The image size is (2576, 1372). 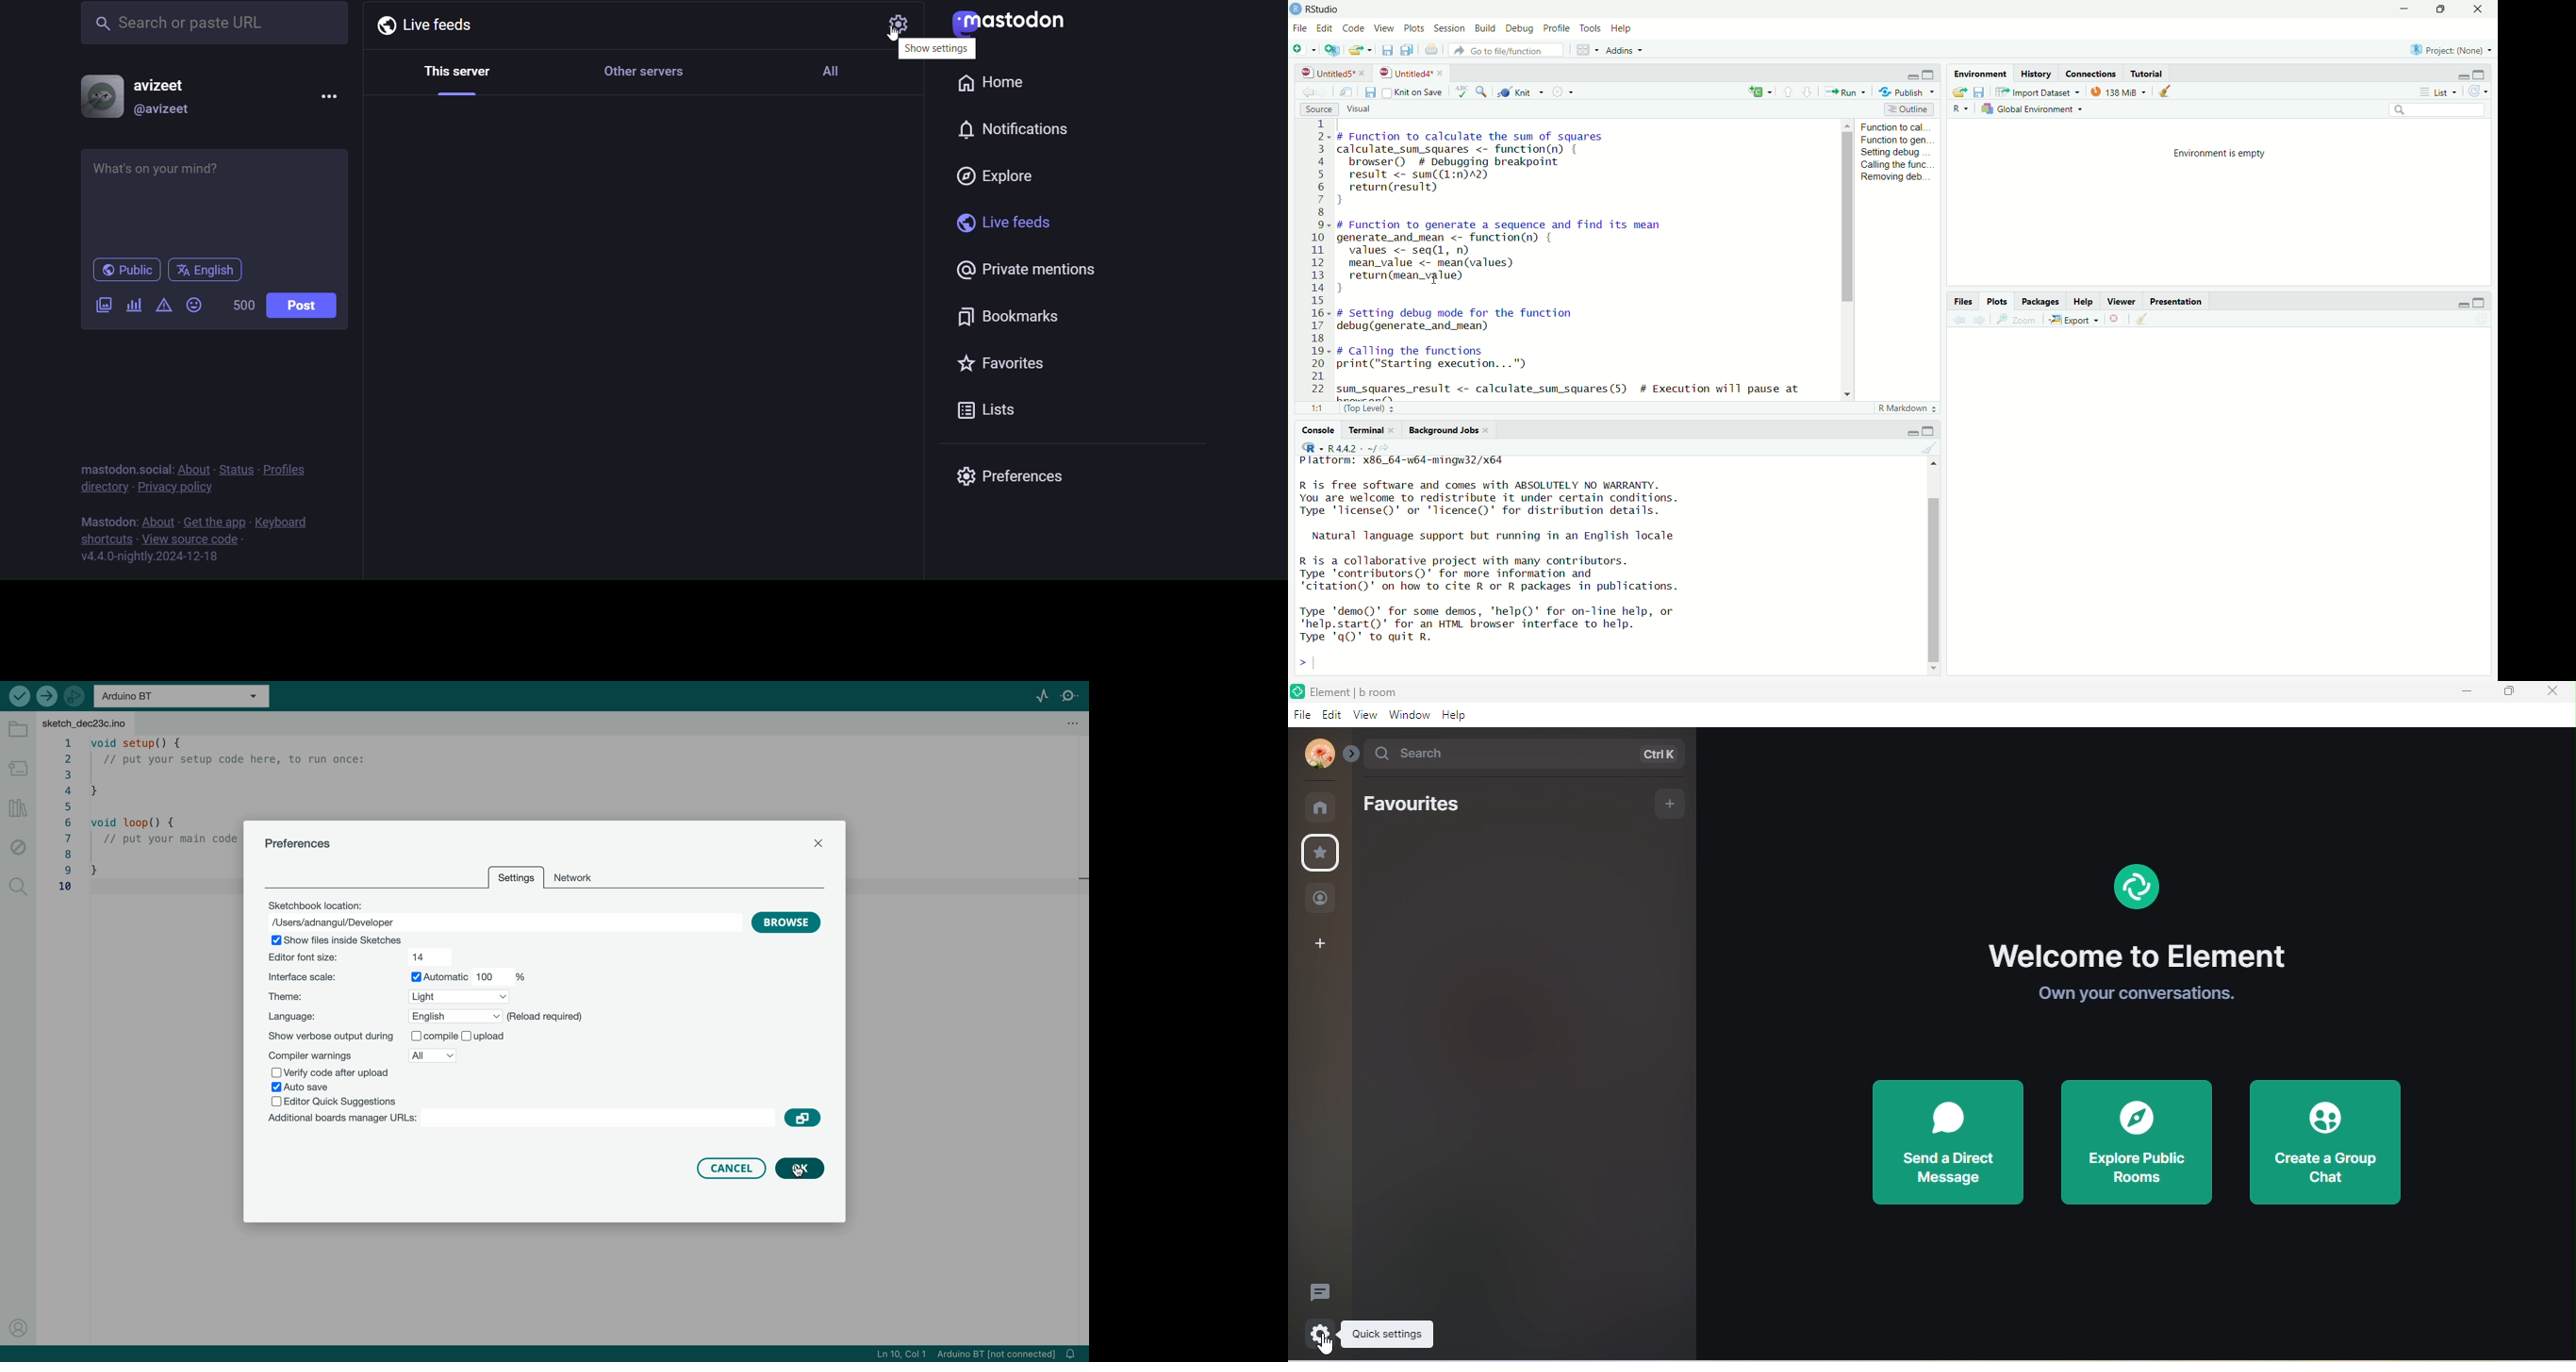 I want to click on file, so click(x=1301, y=716).